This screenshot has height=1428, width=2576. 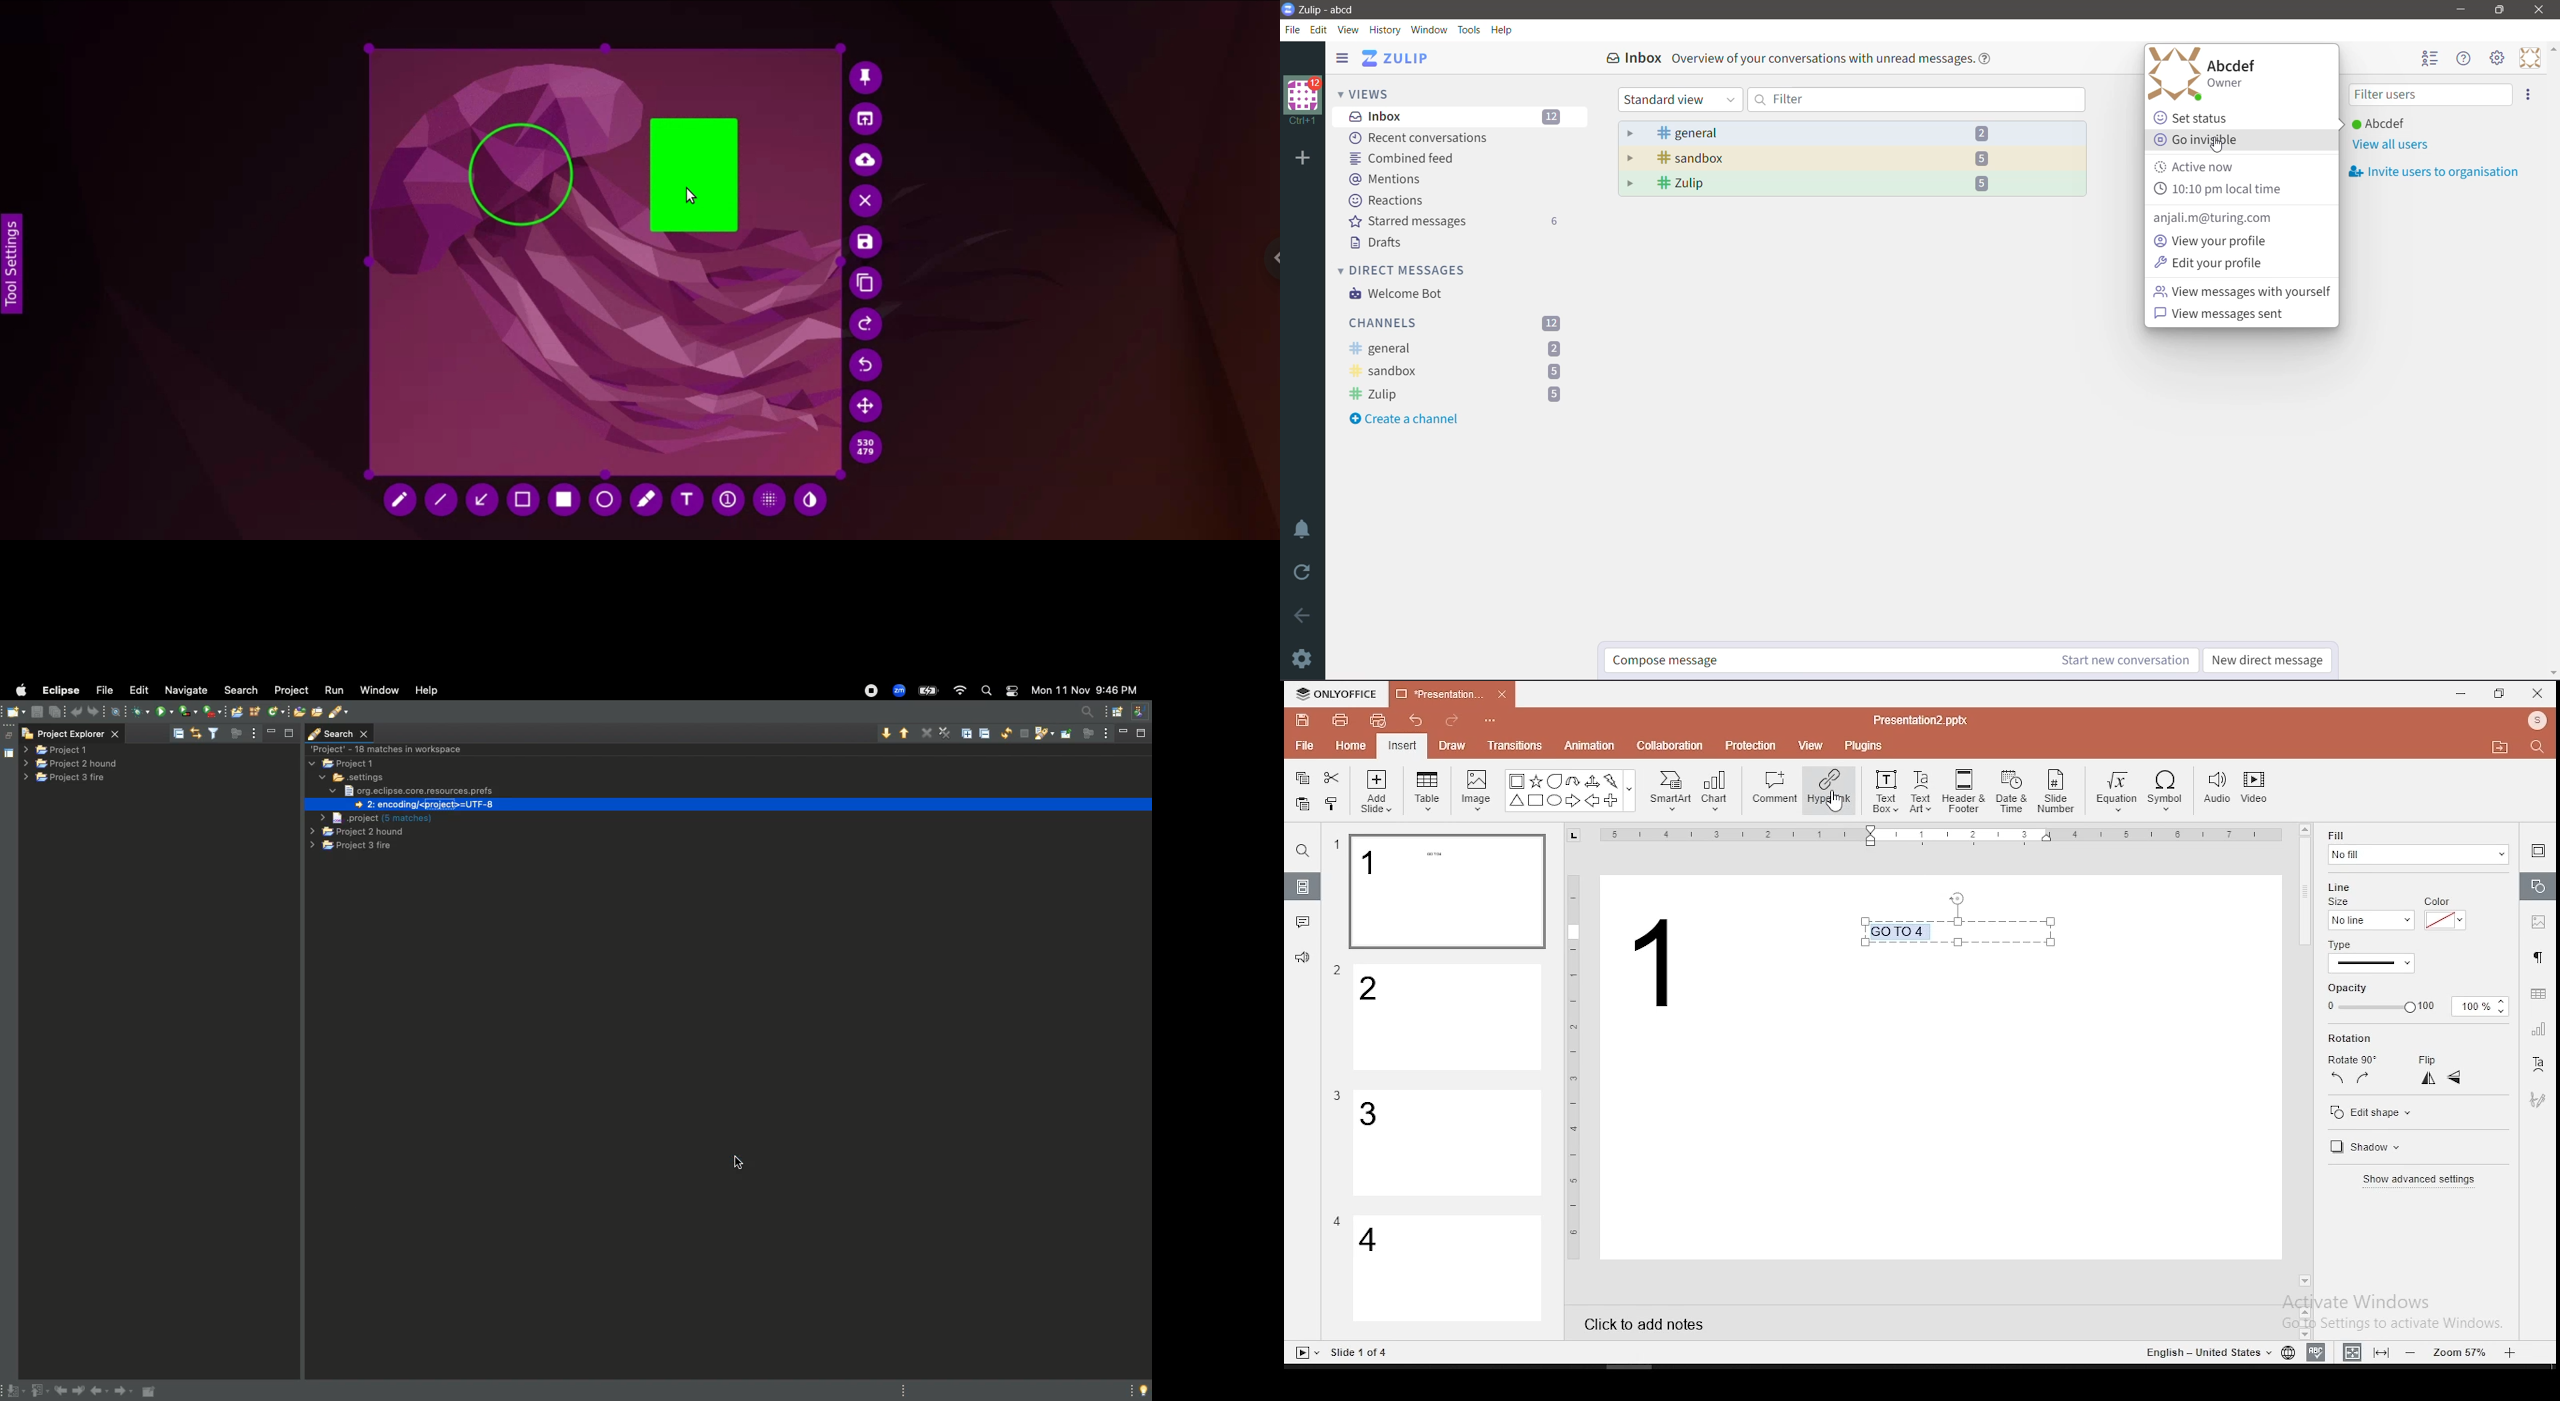 What do you see at coordinates (1088, 738) in the screenshot?
I see `focus on active activity` at bounding box center [1088, 738].